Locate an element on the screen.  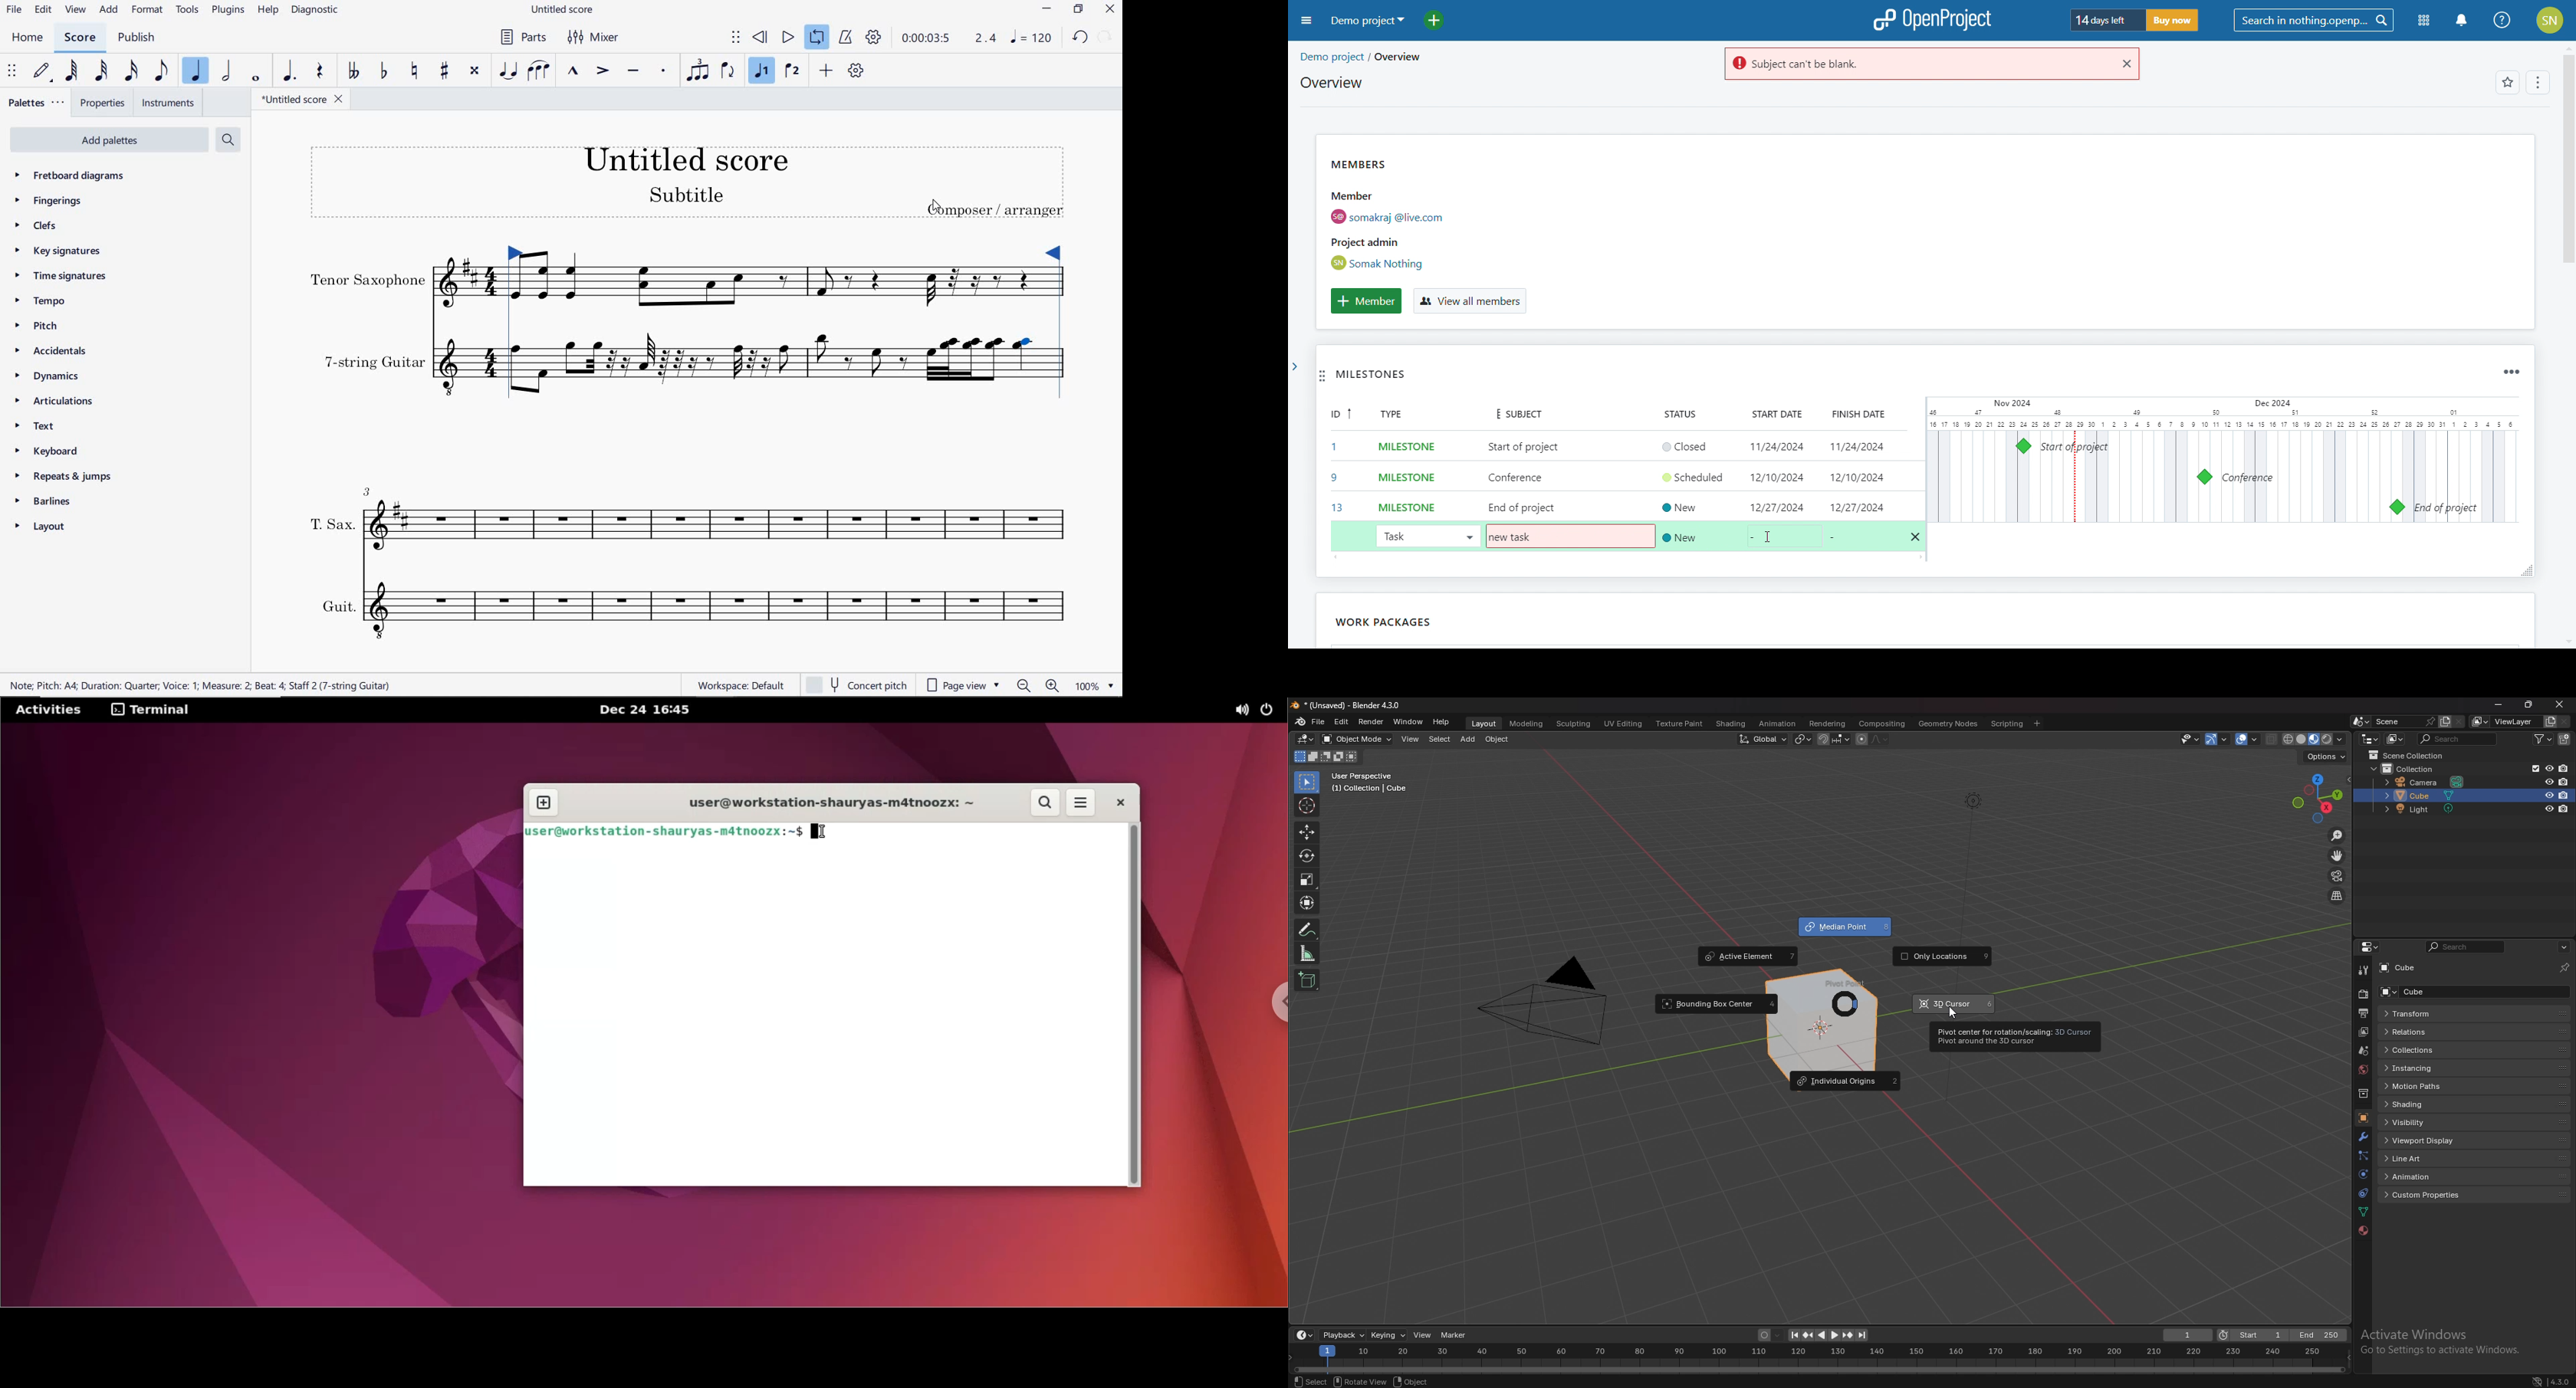
TOGGLE NATURAL is located at coordinates (414, 71).